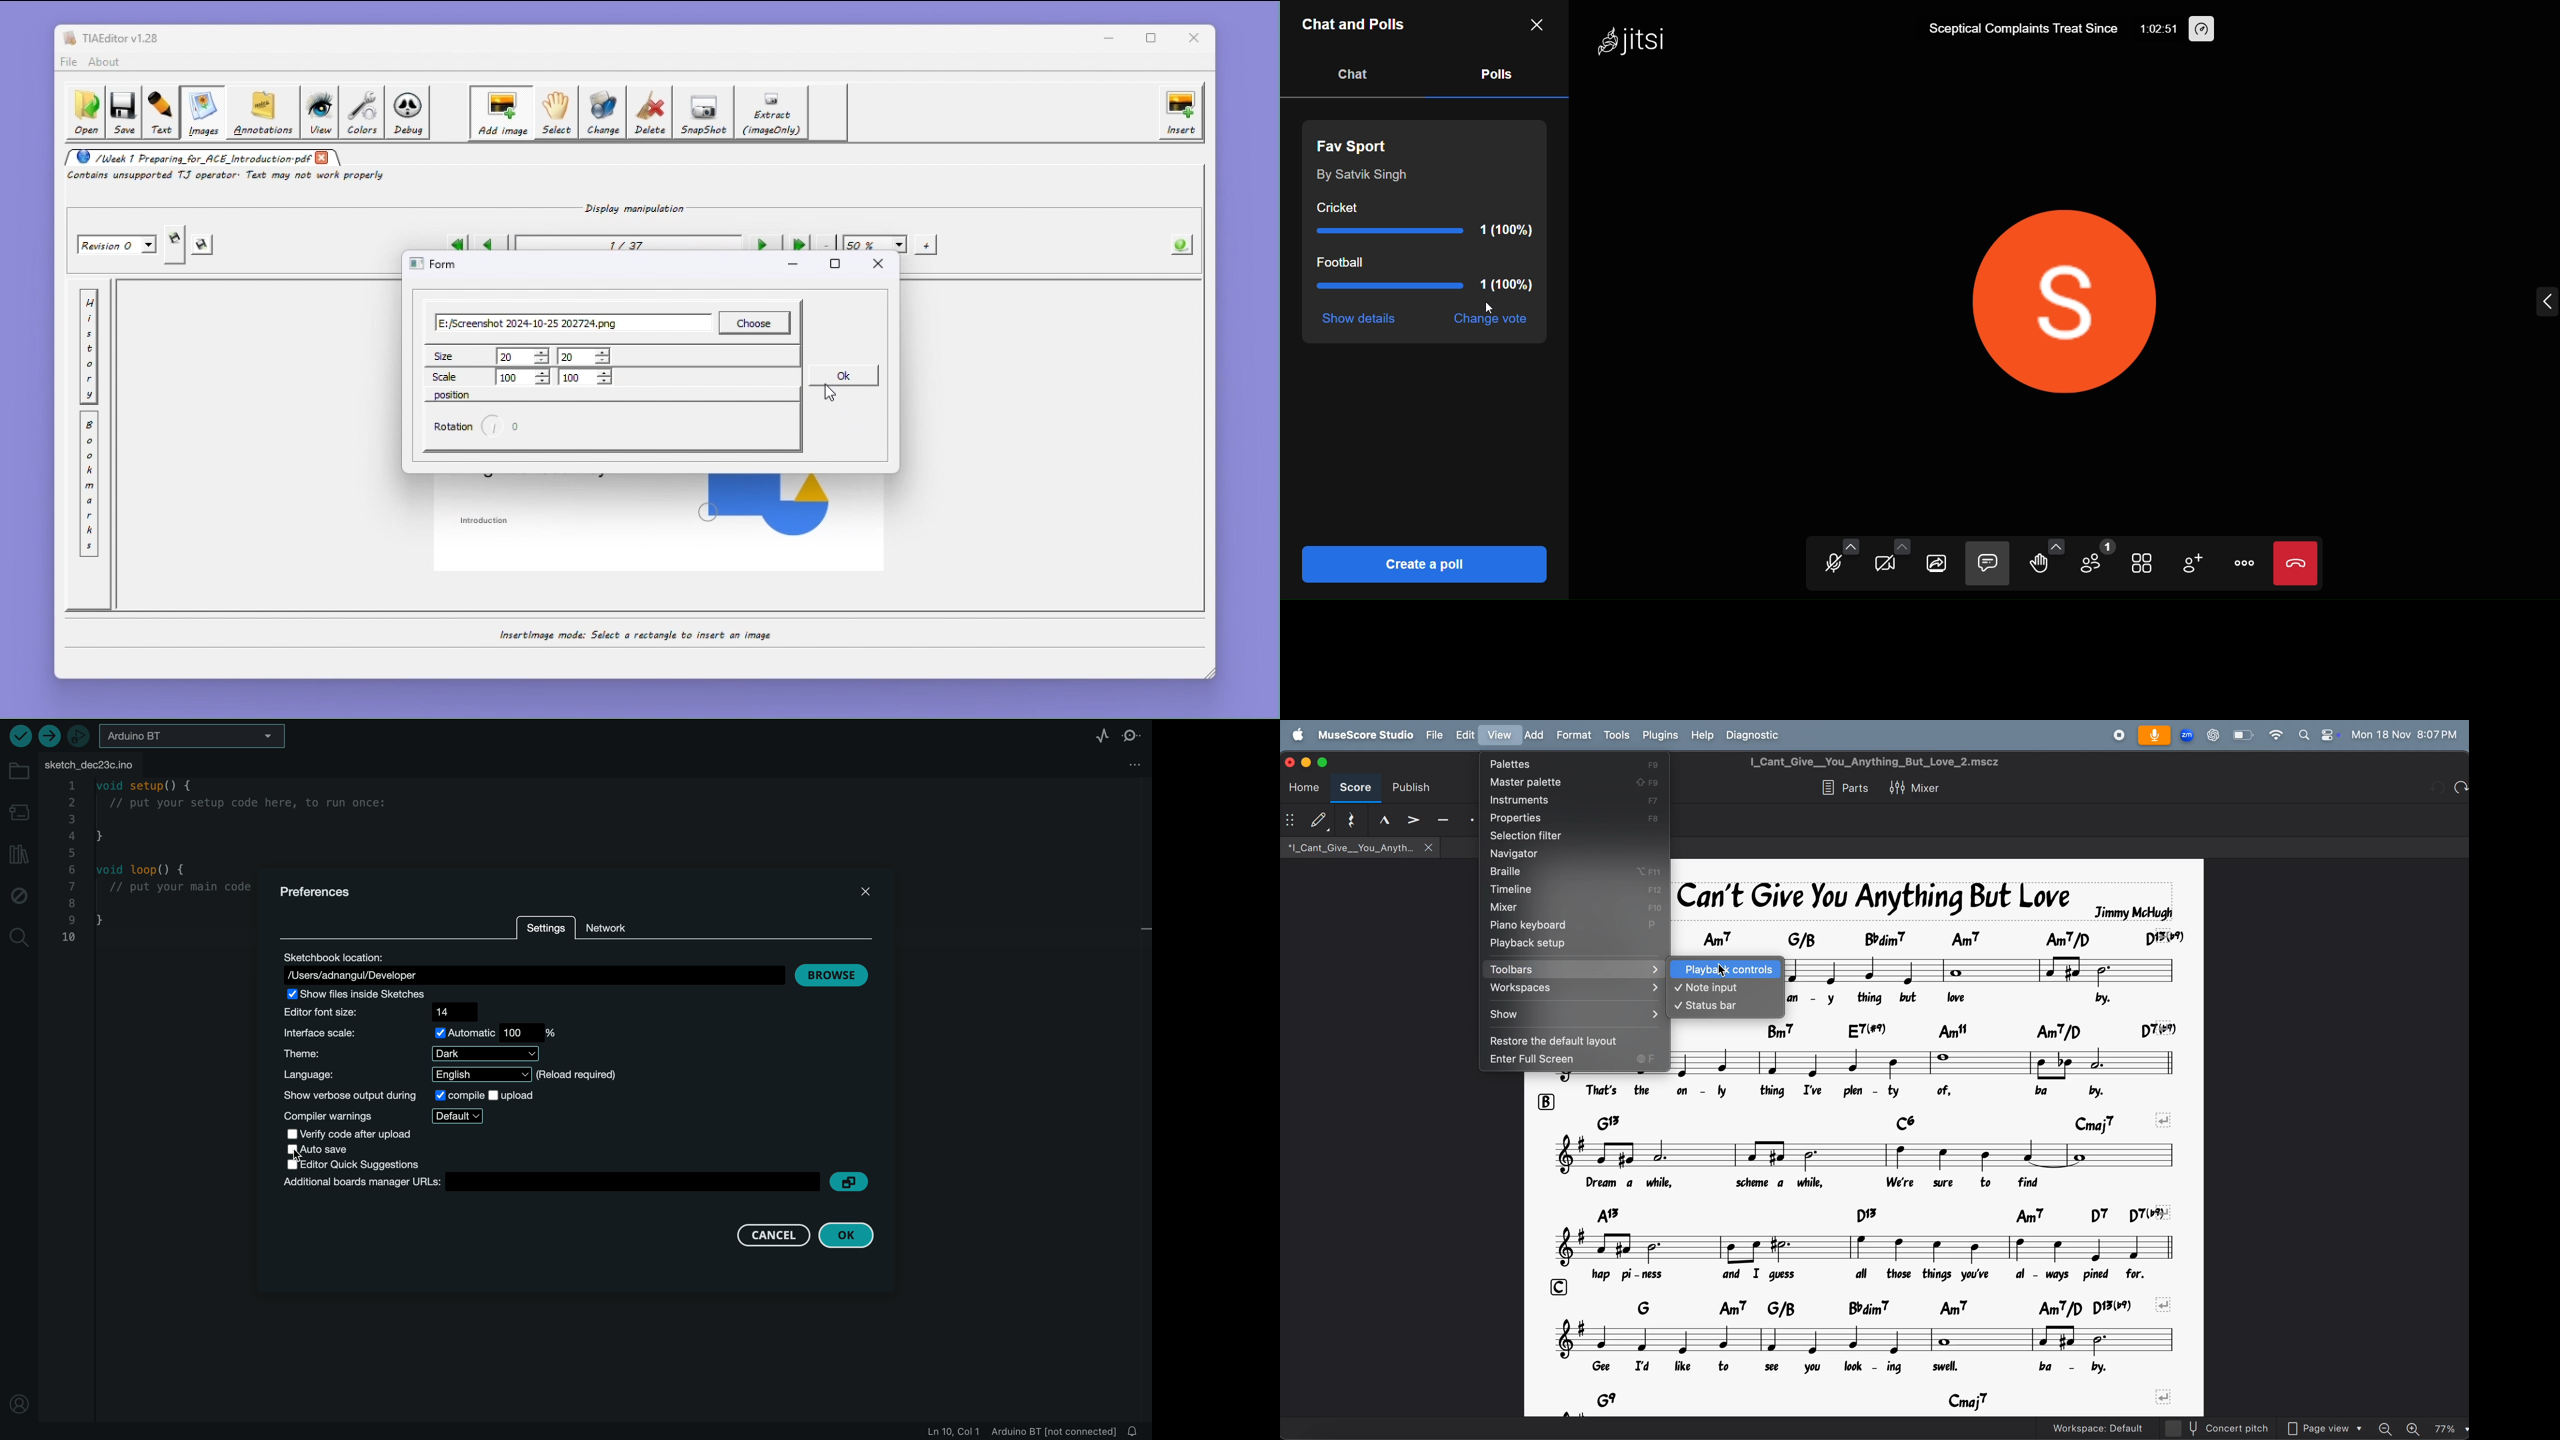 This screenshot has height=1456, width=2576. Describe the element at coordinates (2276, 737) in the screenshot. I see `wifi` at that location.